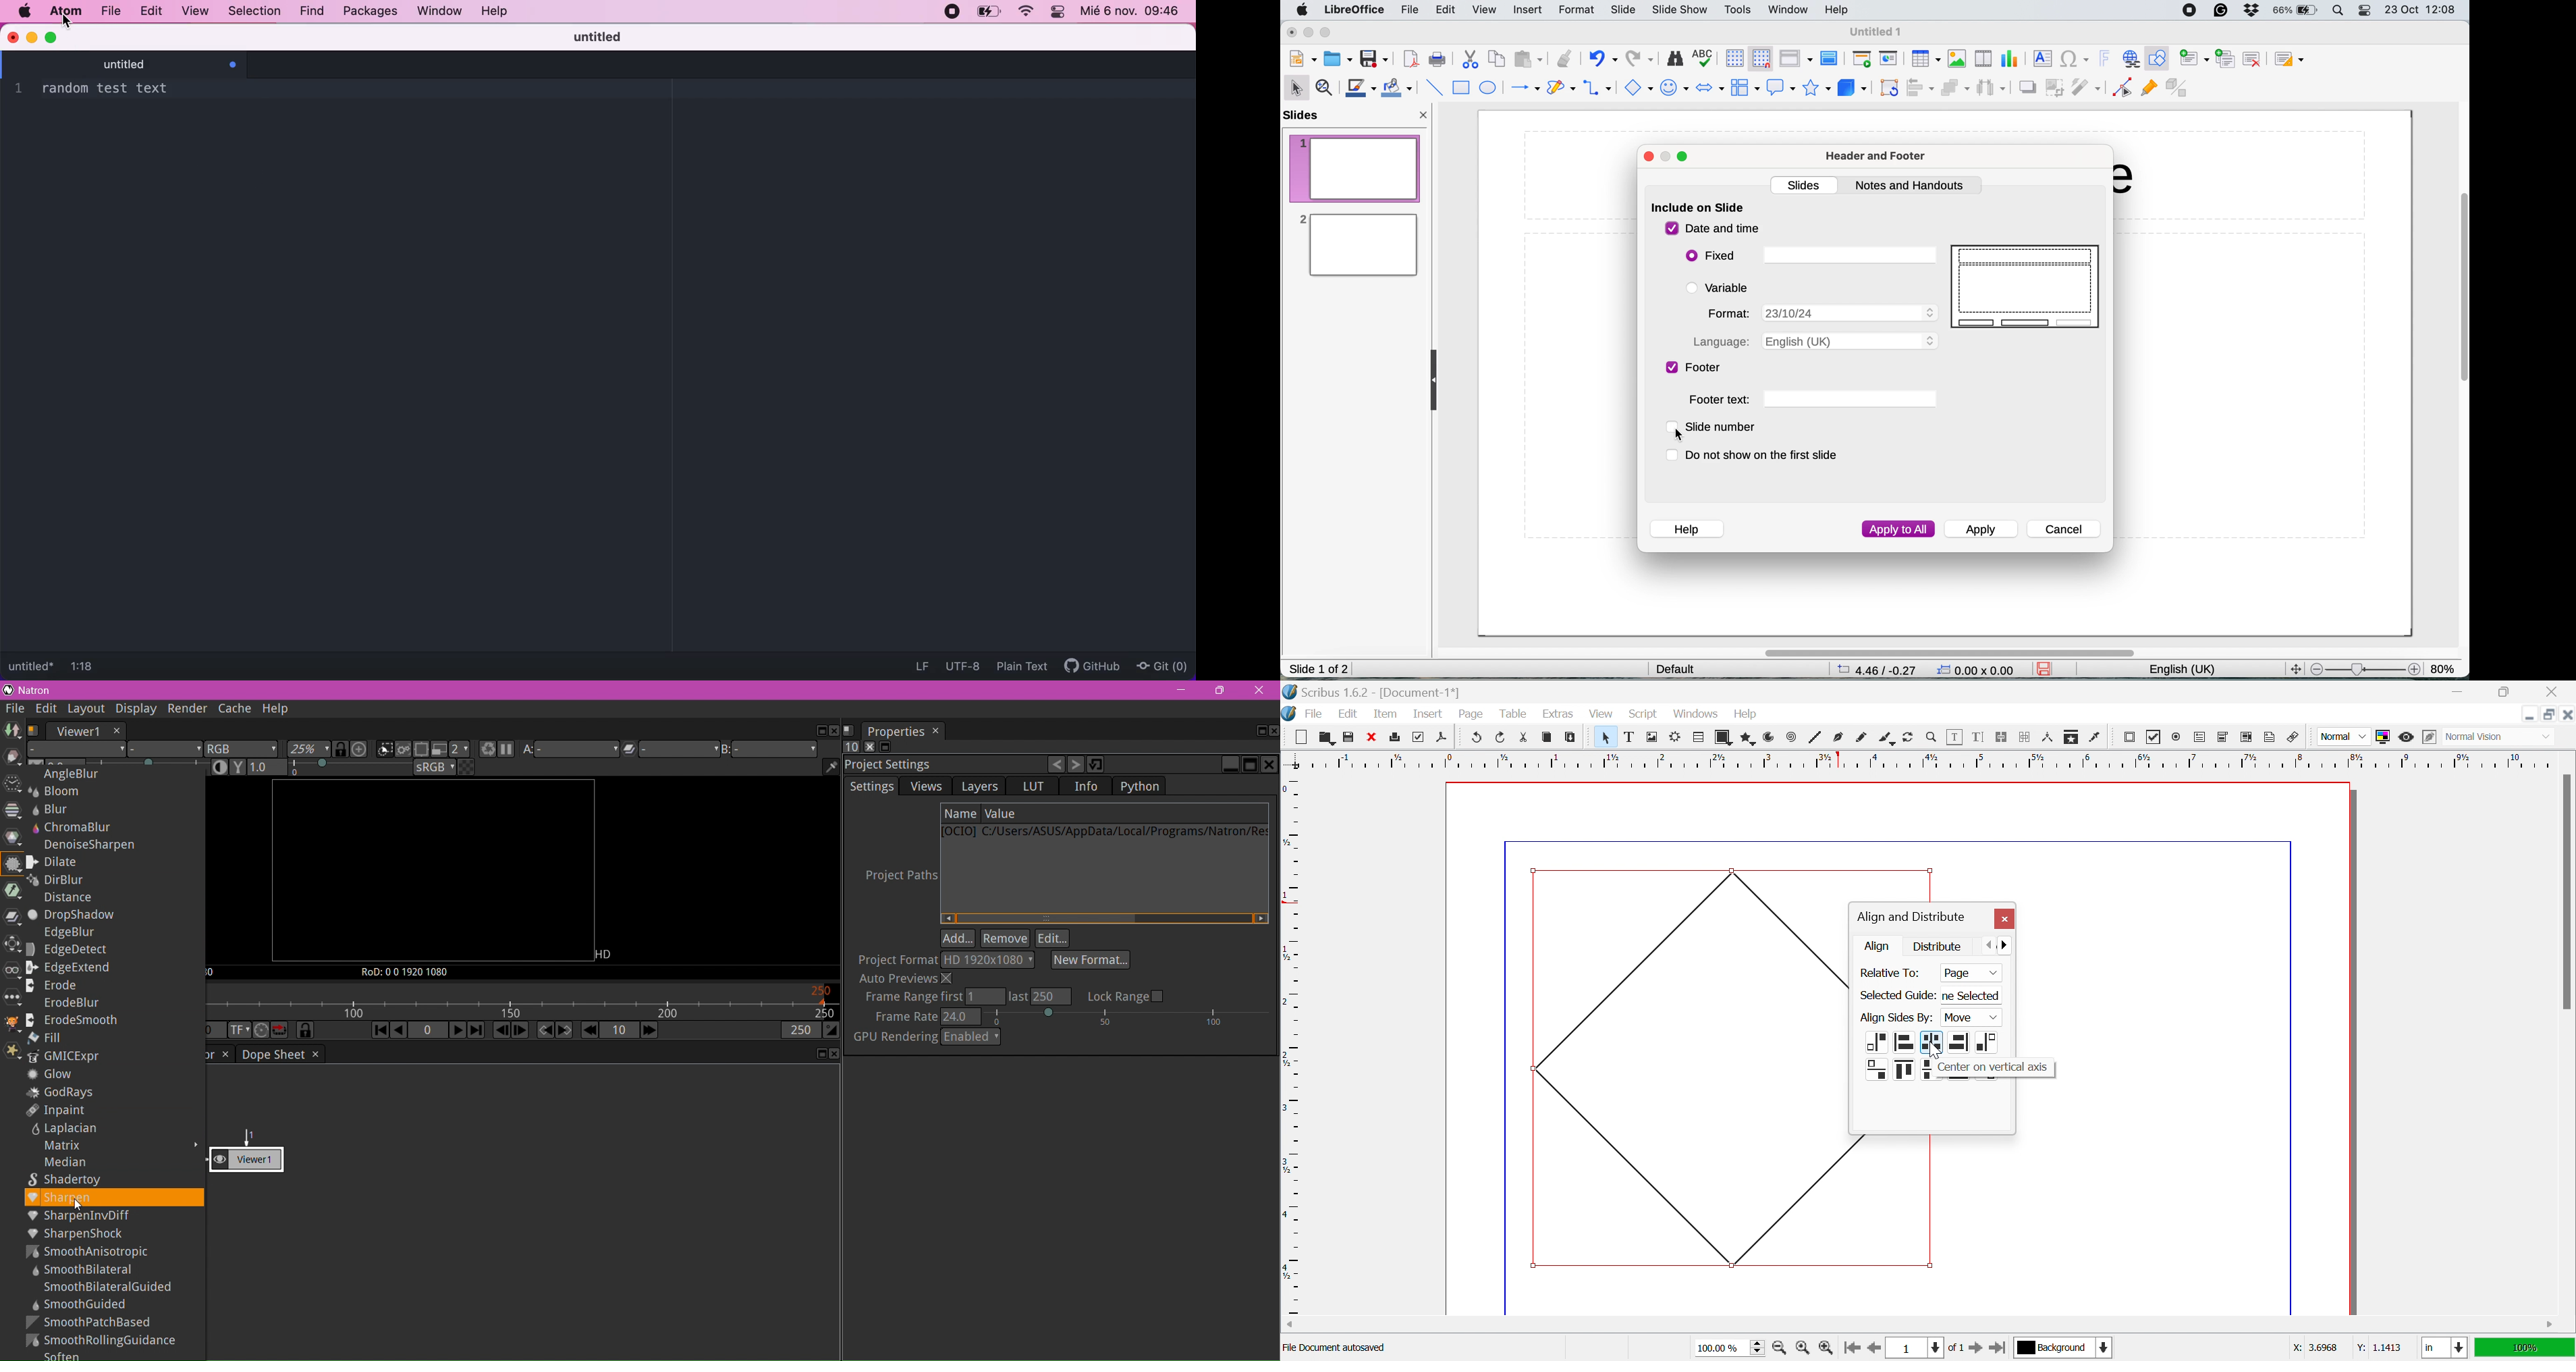 The width and height of the screenshot is (2576, 1372). What do you see at coordinates (1984, 530) in the screenshot?
I see `apply` at bounding box center [1984, 530].